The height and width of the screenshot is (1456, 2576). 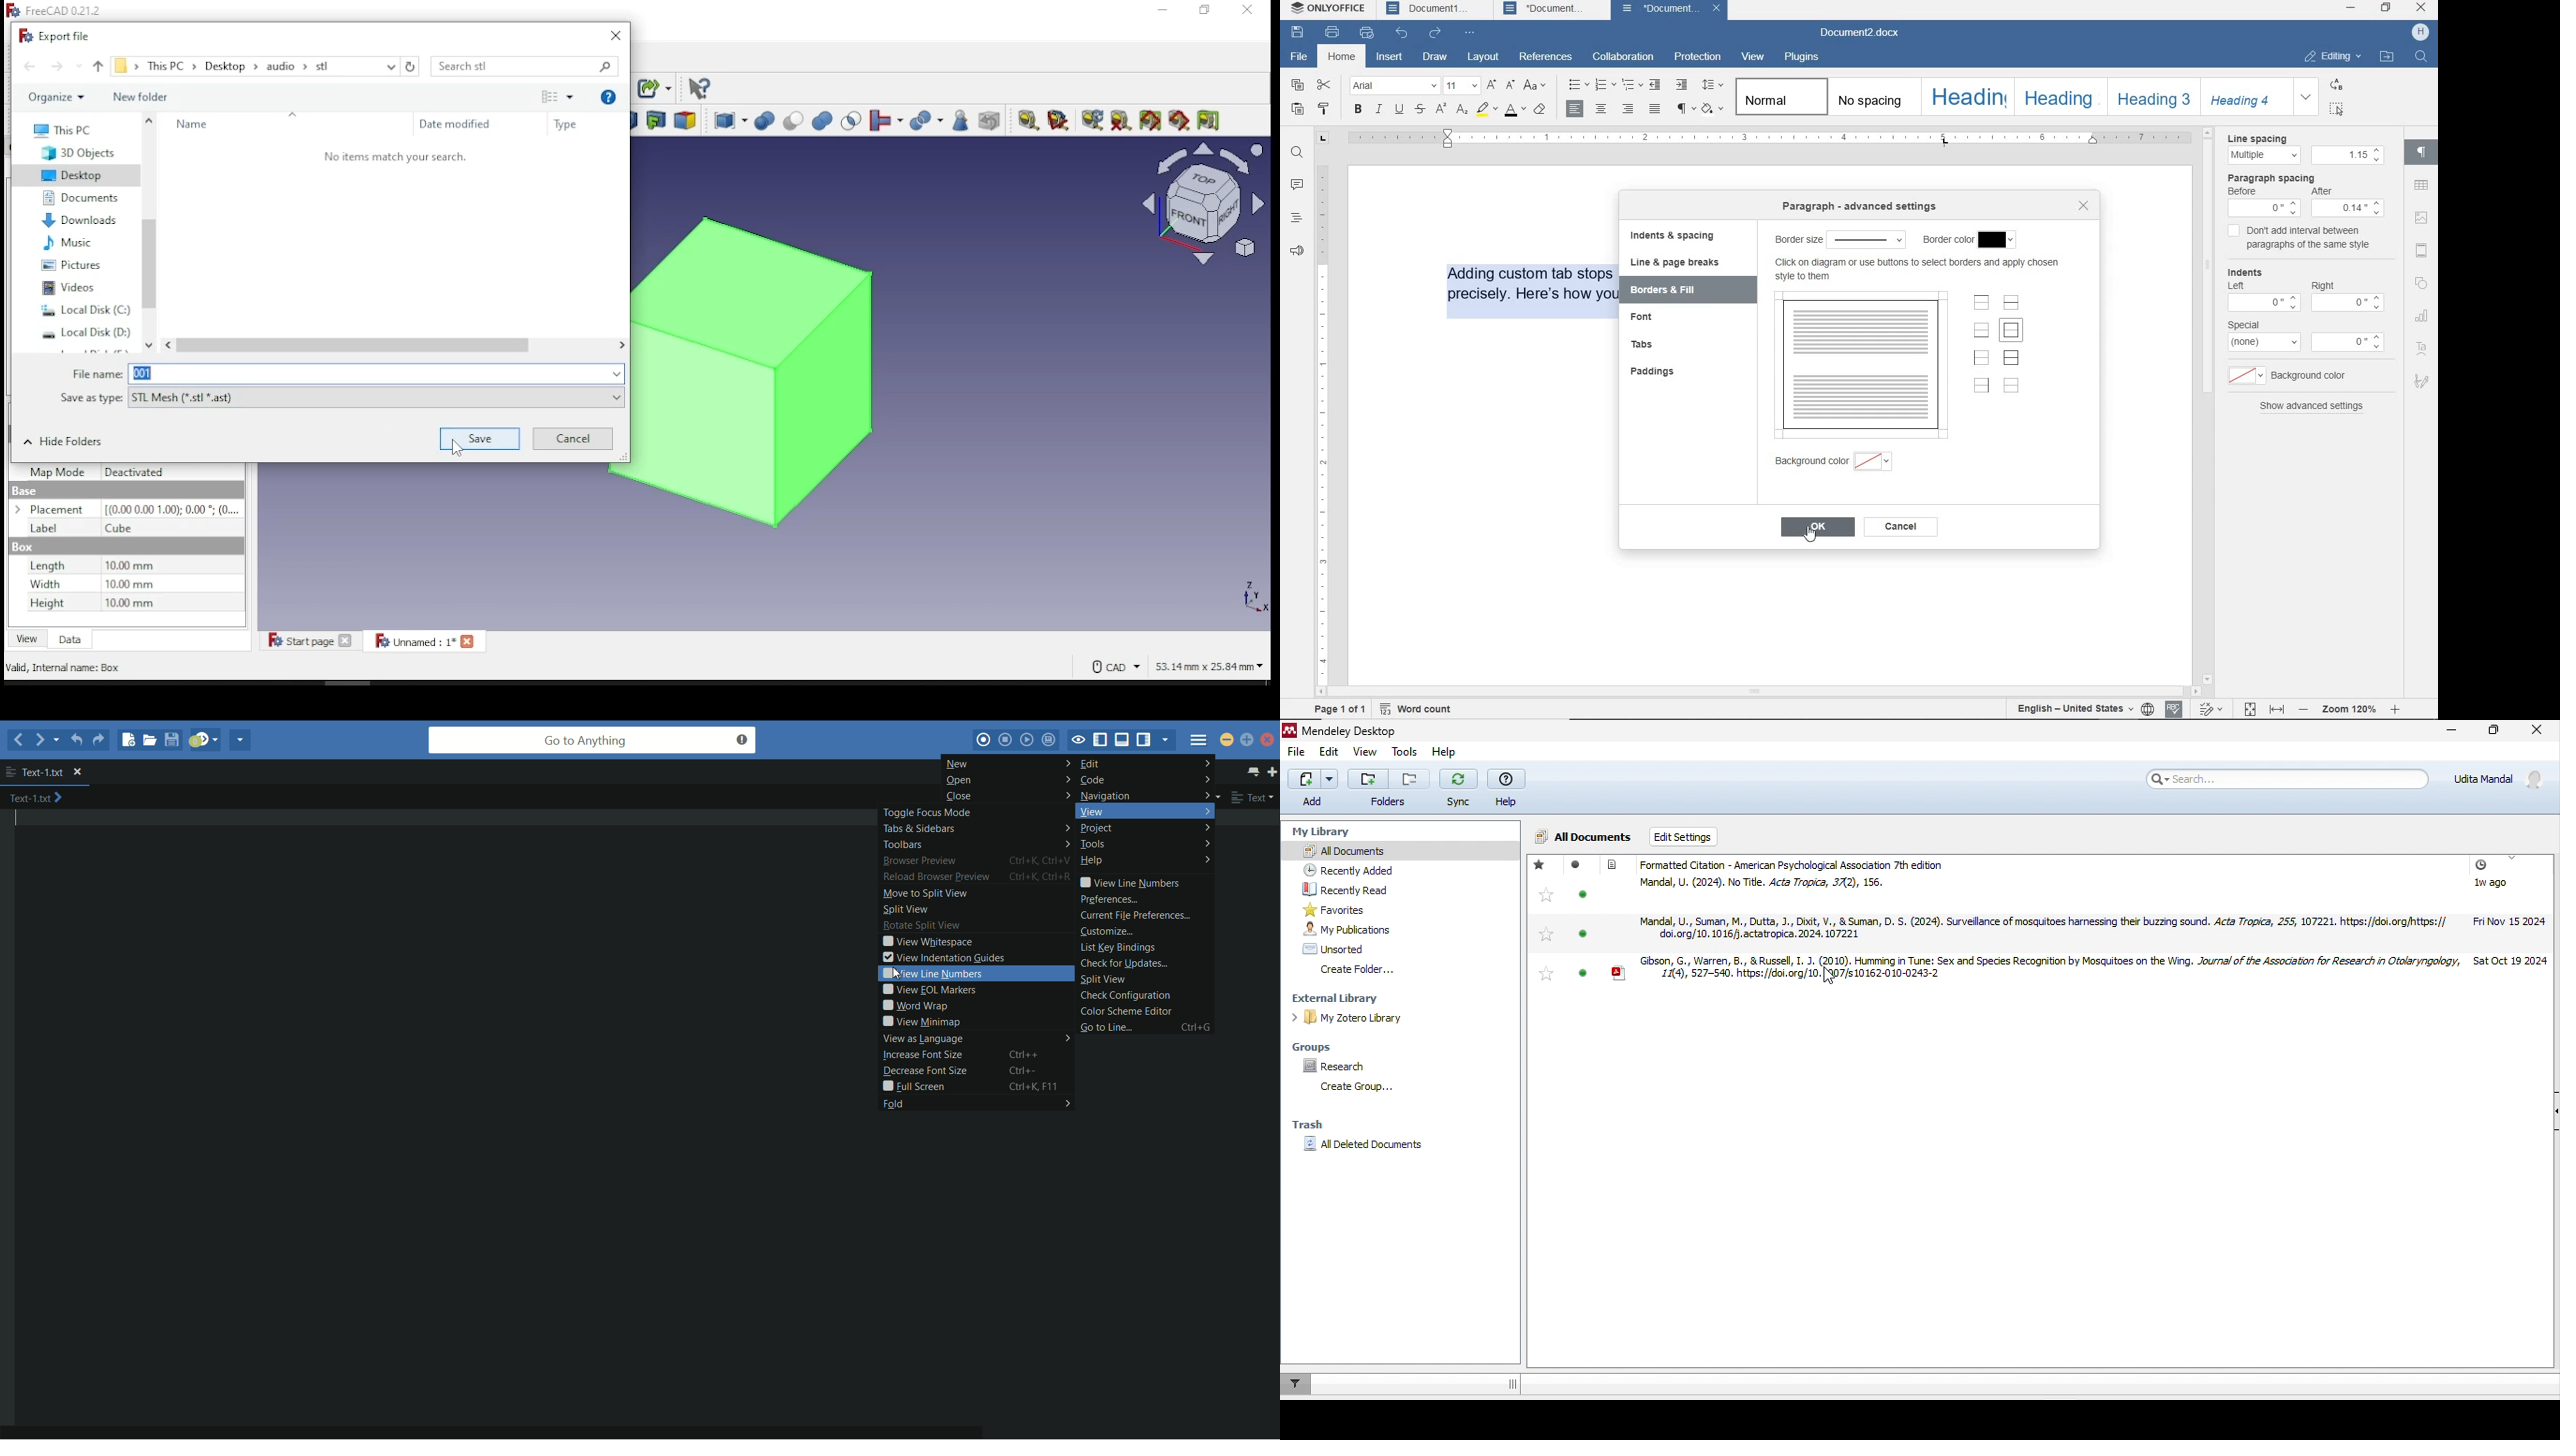 What do you see at coordinates (2421, 219) in the screenshot?
I see `insert image` at bounding box center [2421, 219].